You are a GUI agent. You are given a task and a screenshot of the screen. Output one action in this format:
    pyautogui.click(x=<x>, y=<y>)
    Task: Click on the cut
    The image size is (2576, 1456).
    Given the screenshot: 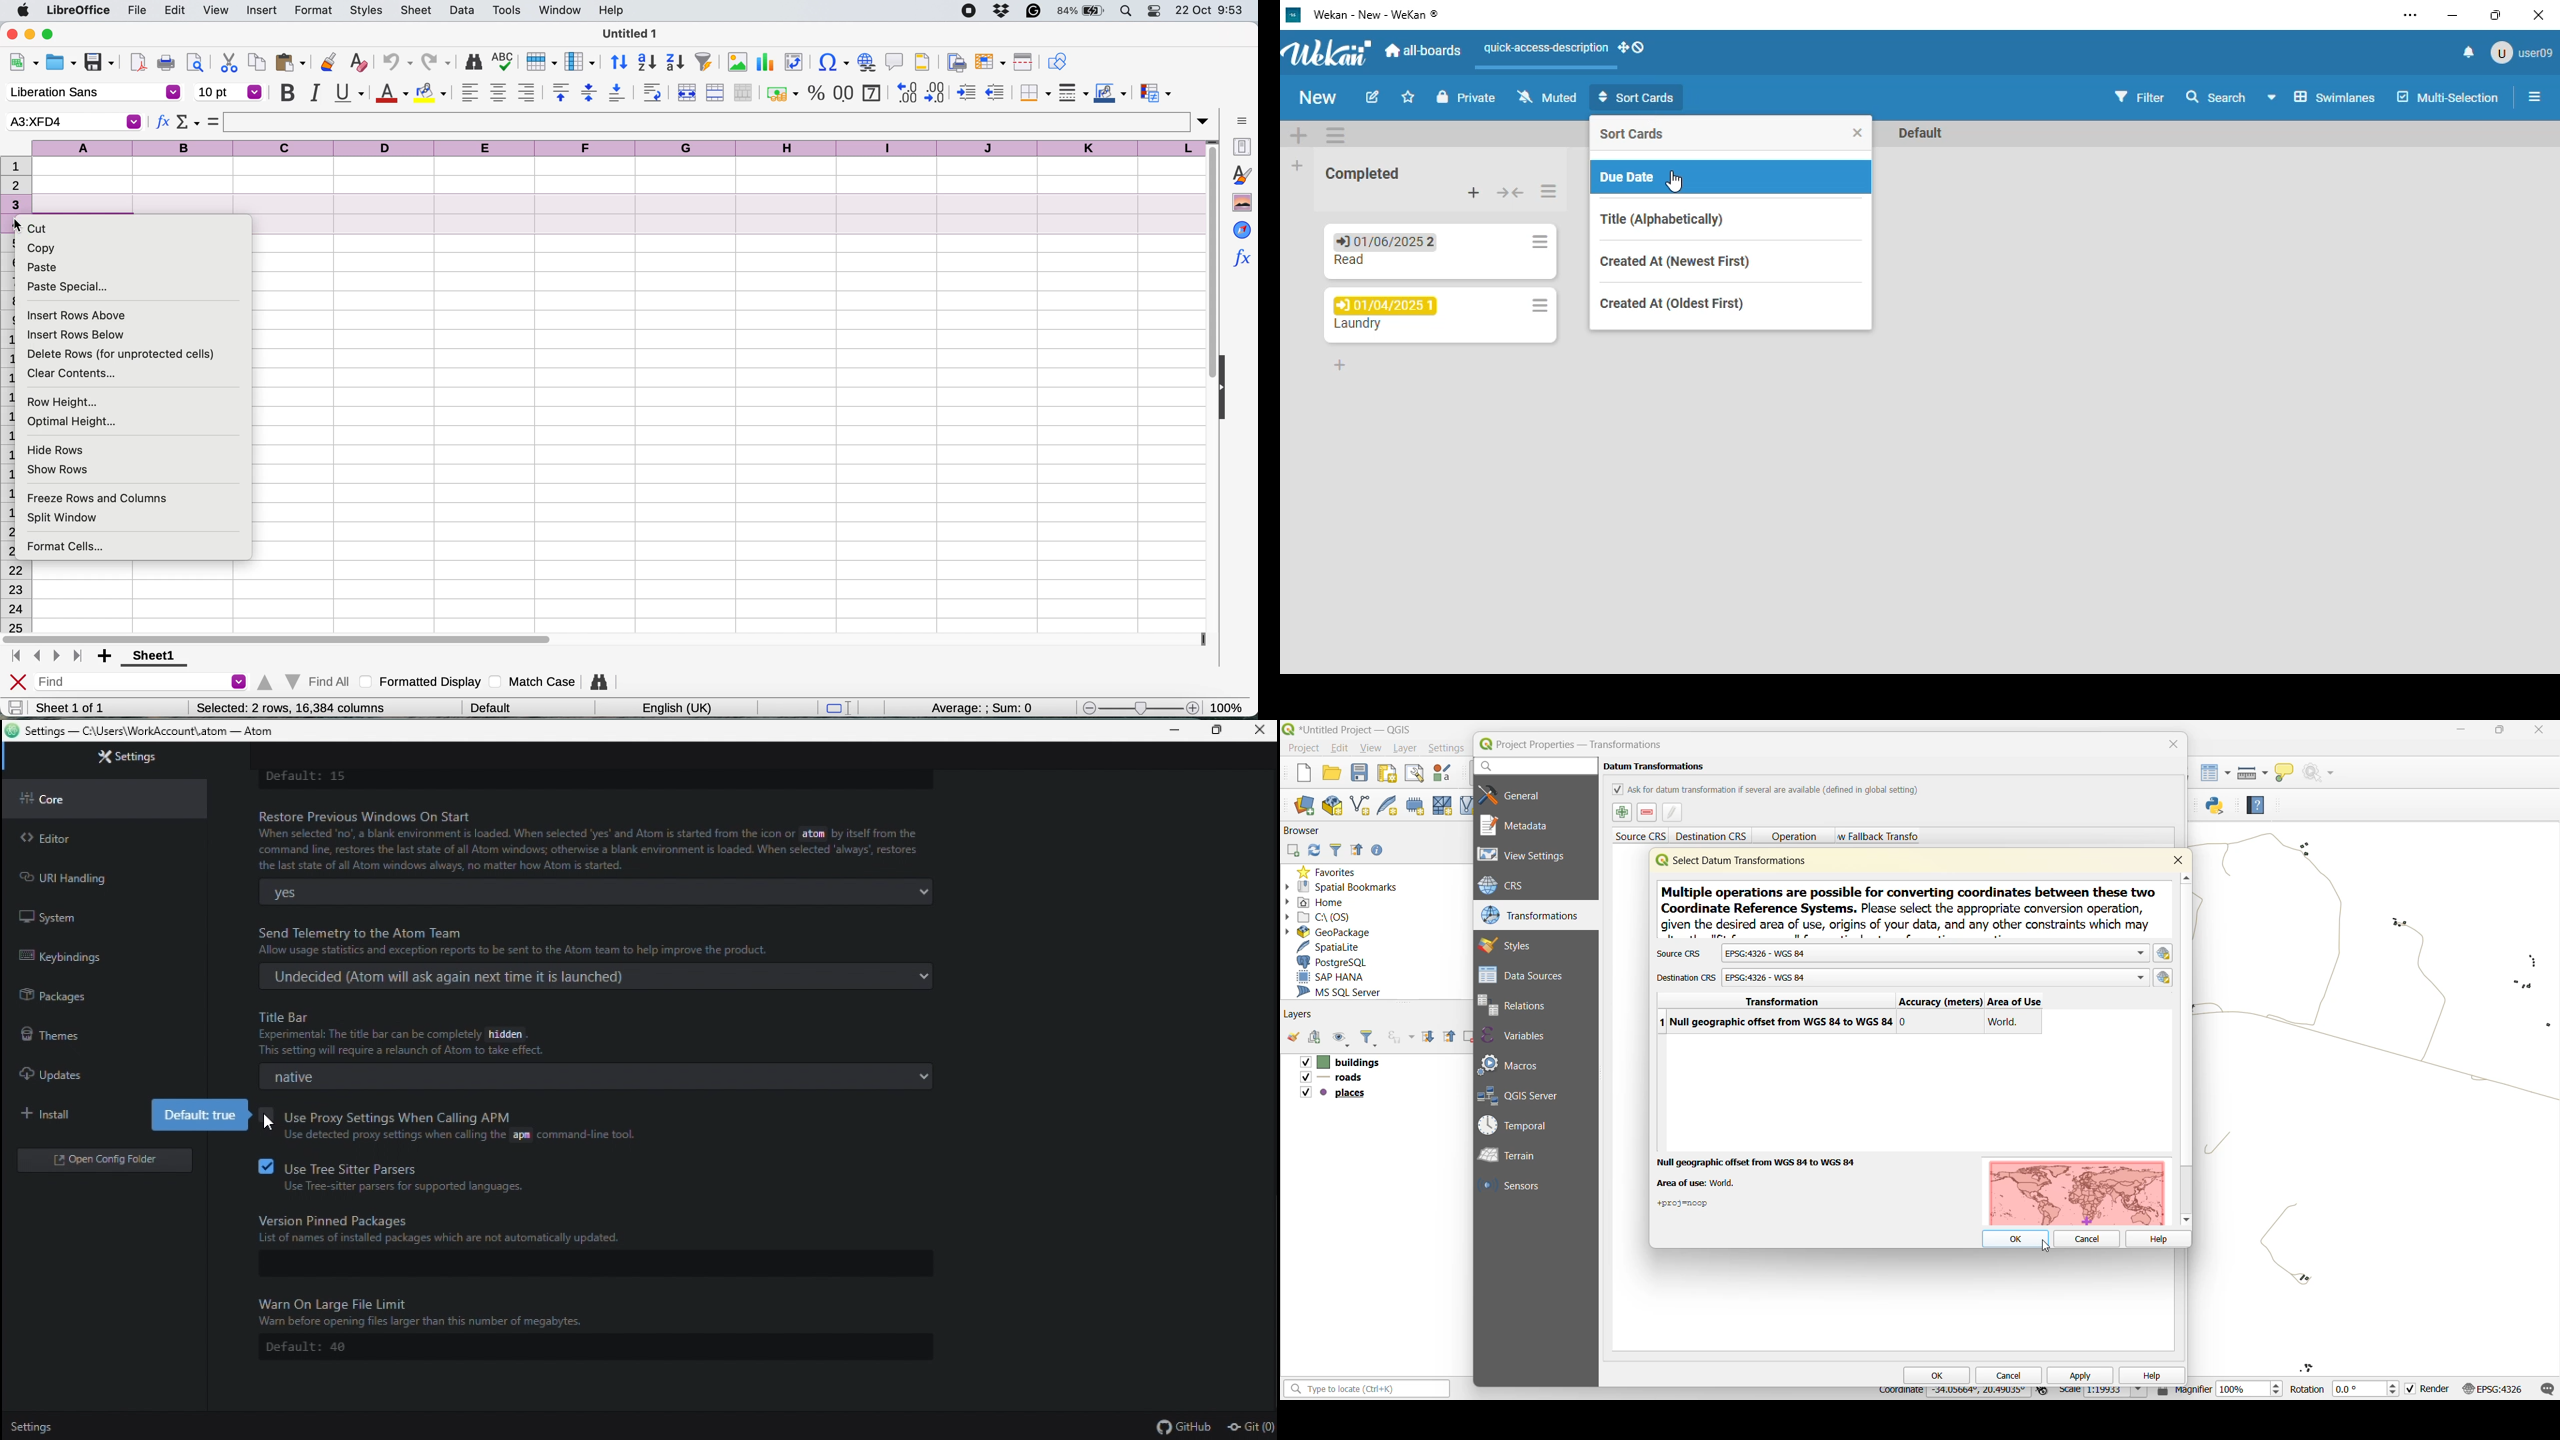 What is the action you would take?
    pyautogui.click(x=229, y=62)
    